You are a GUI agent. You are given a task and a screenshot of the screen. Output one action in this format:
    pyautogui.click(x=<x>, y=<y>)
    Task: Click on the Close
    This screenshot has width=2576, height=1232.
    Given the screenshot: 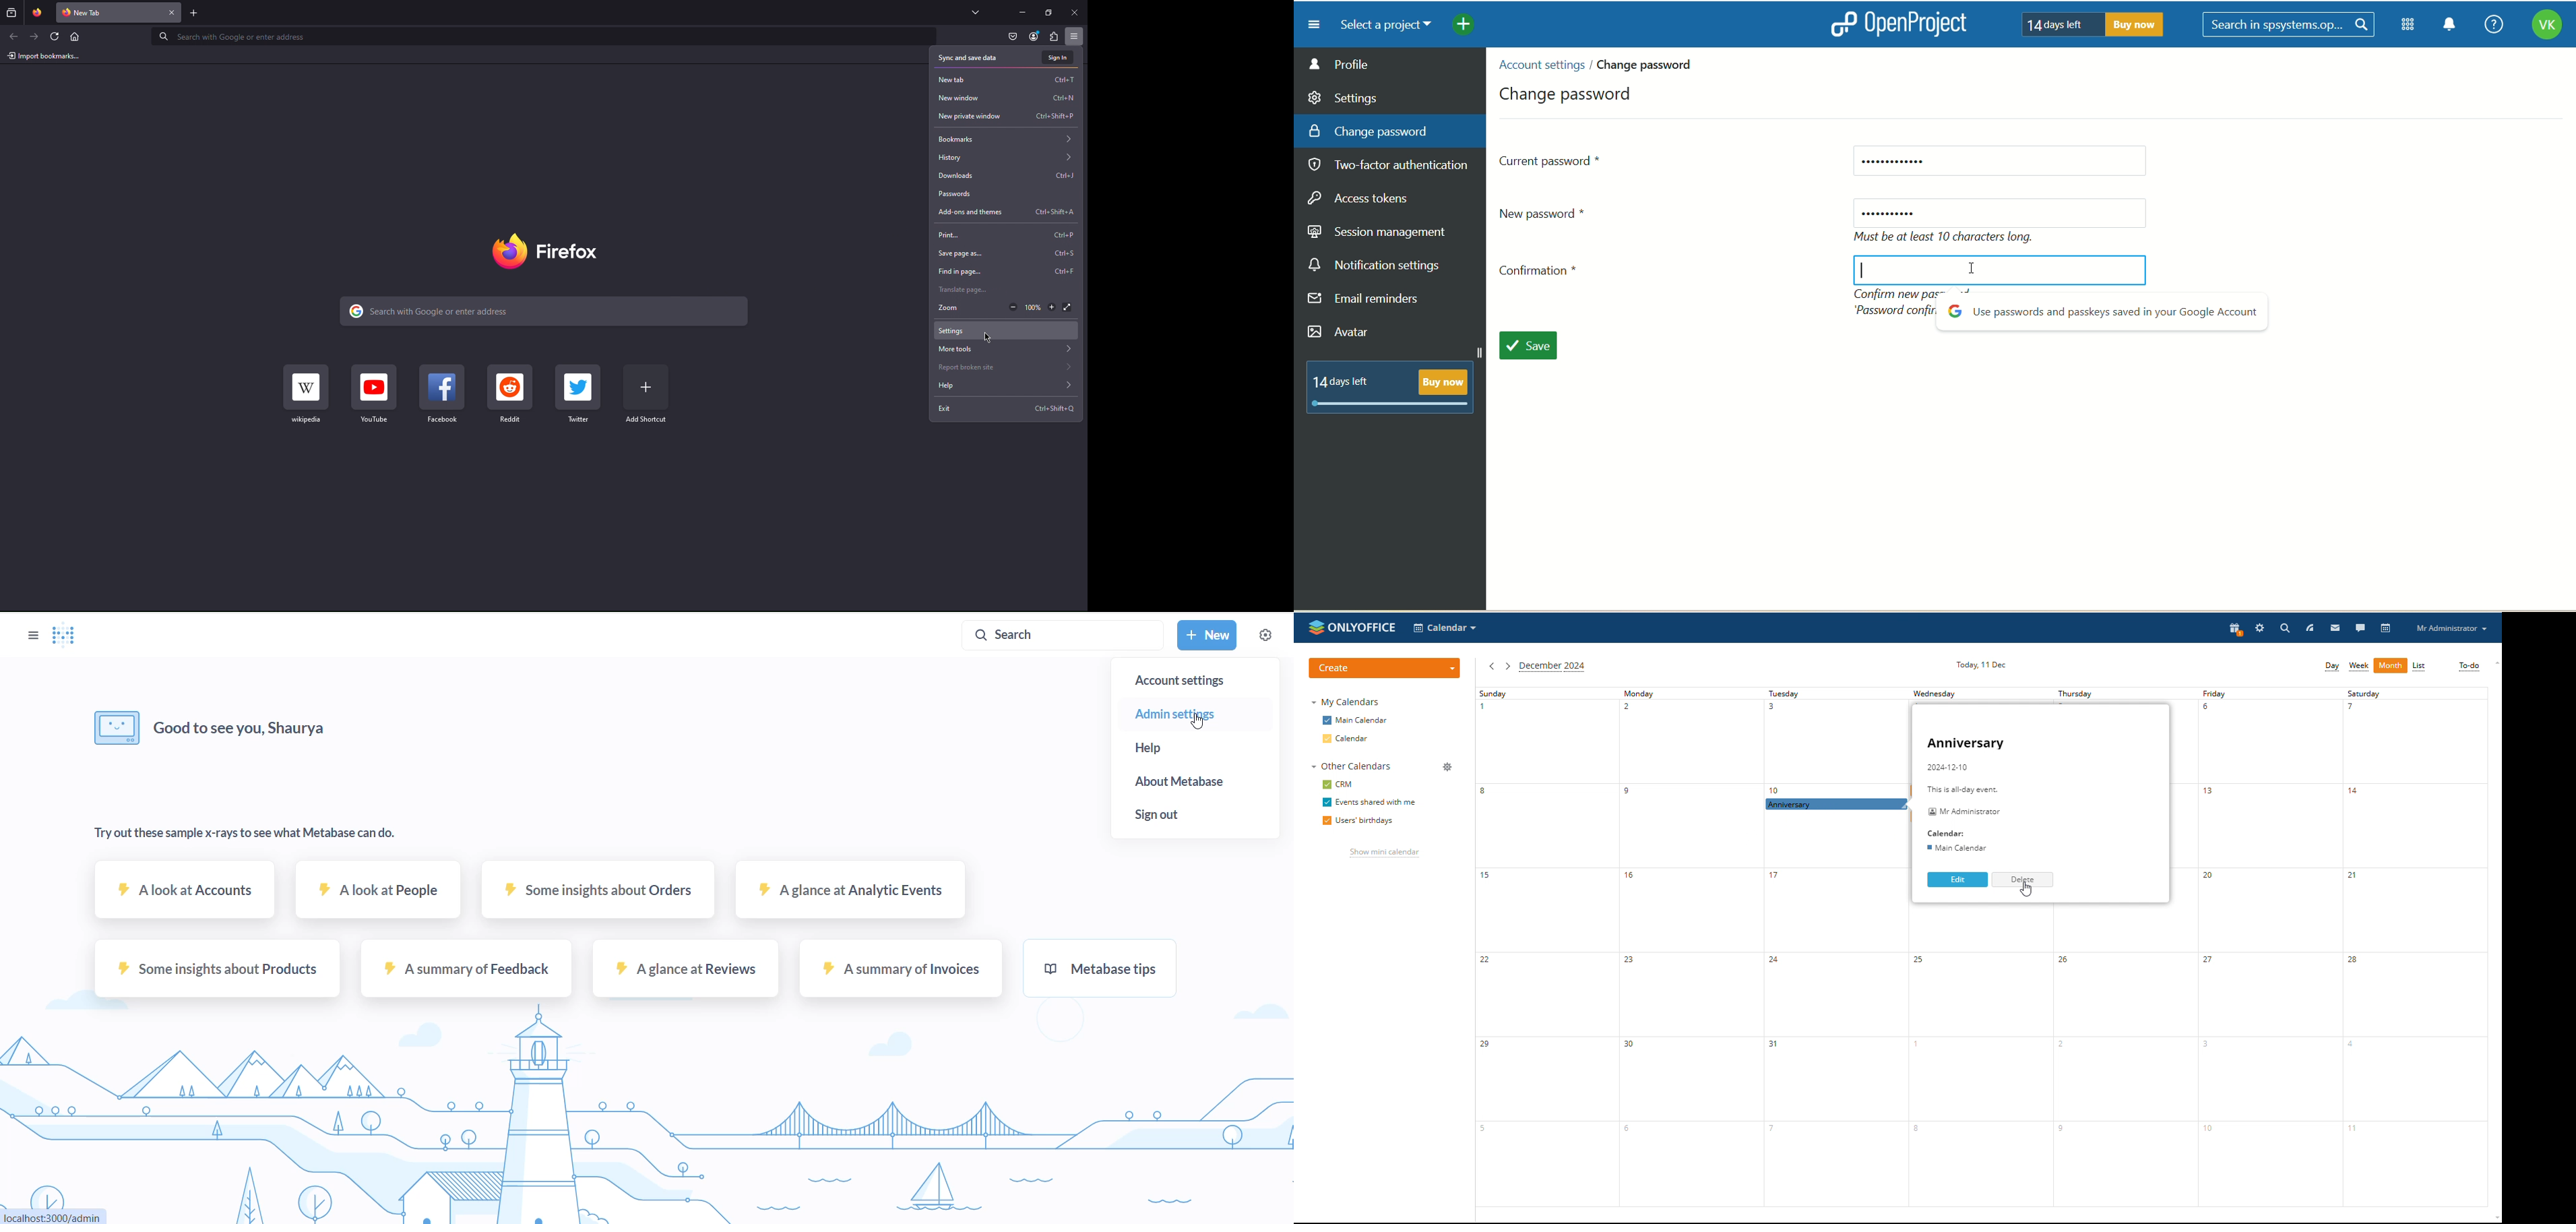 What is the action you would take?
    pyautogui.click(x=1074, y=12)
    